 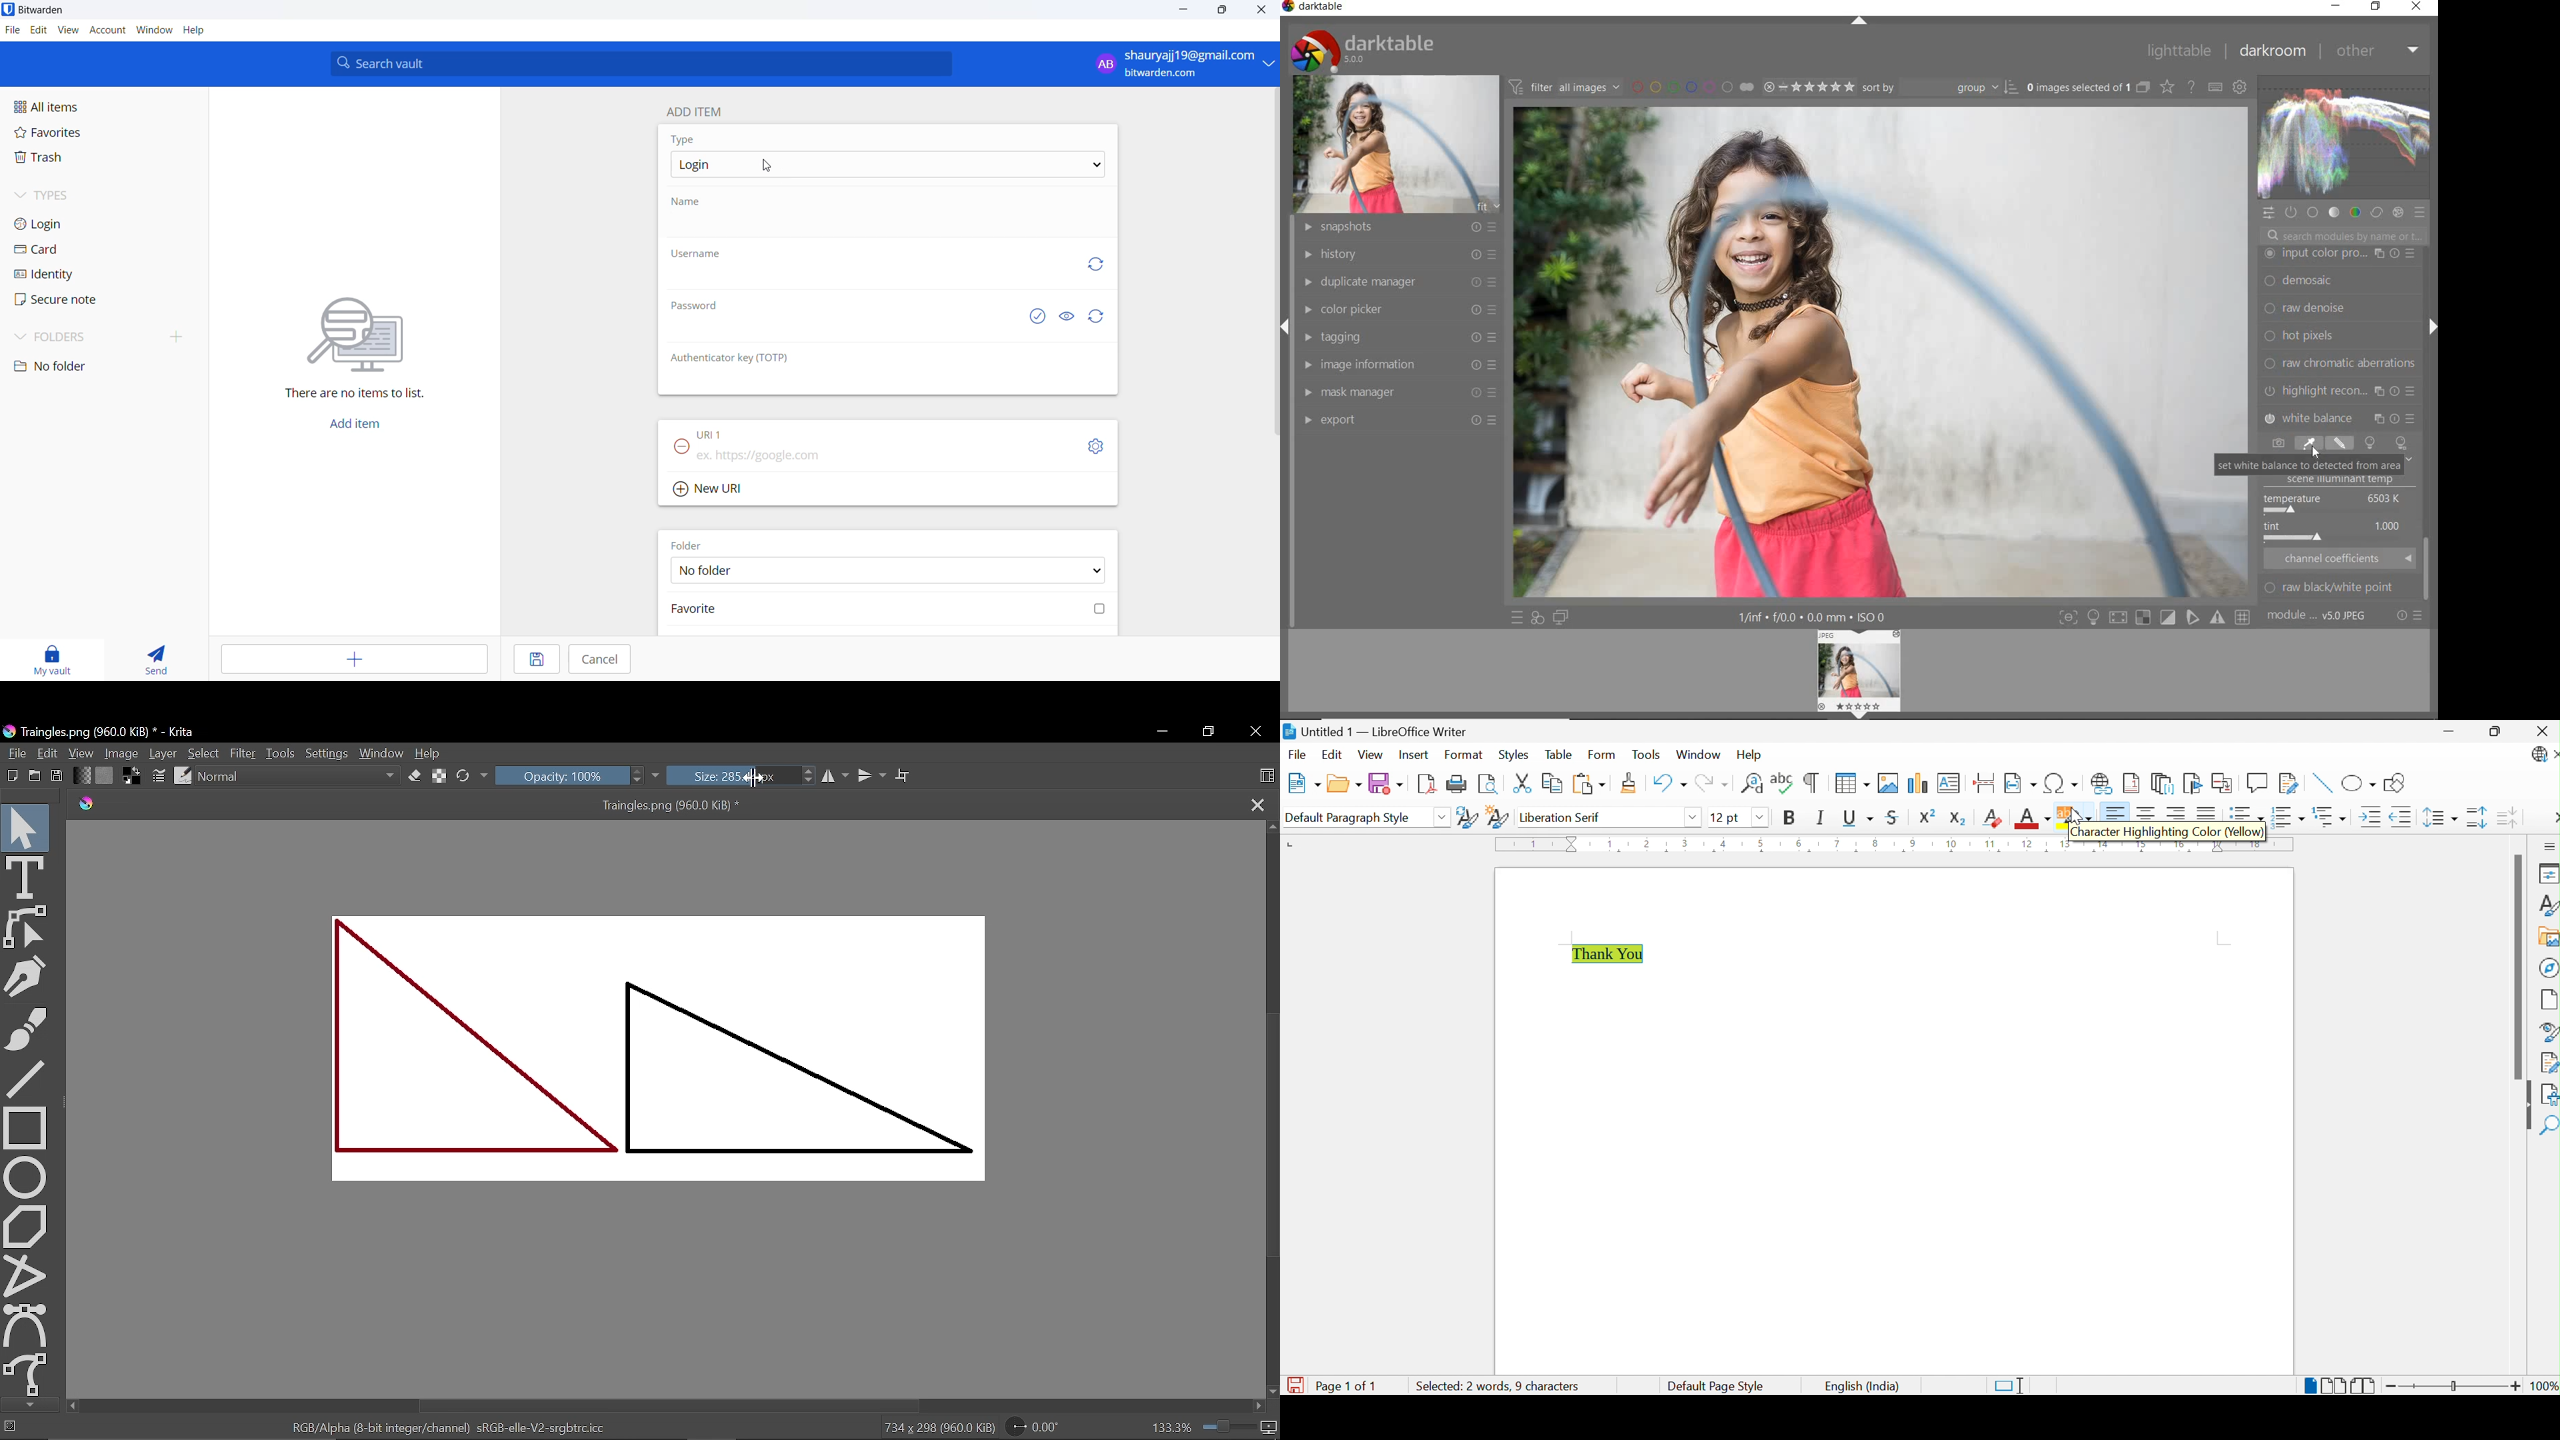 I want to click on Undo, so click(x=1669, y=784).